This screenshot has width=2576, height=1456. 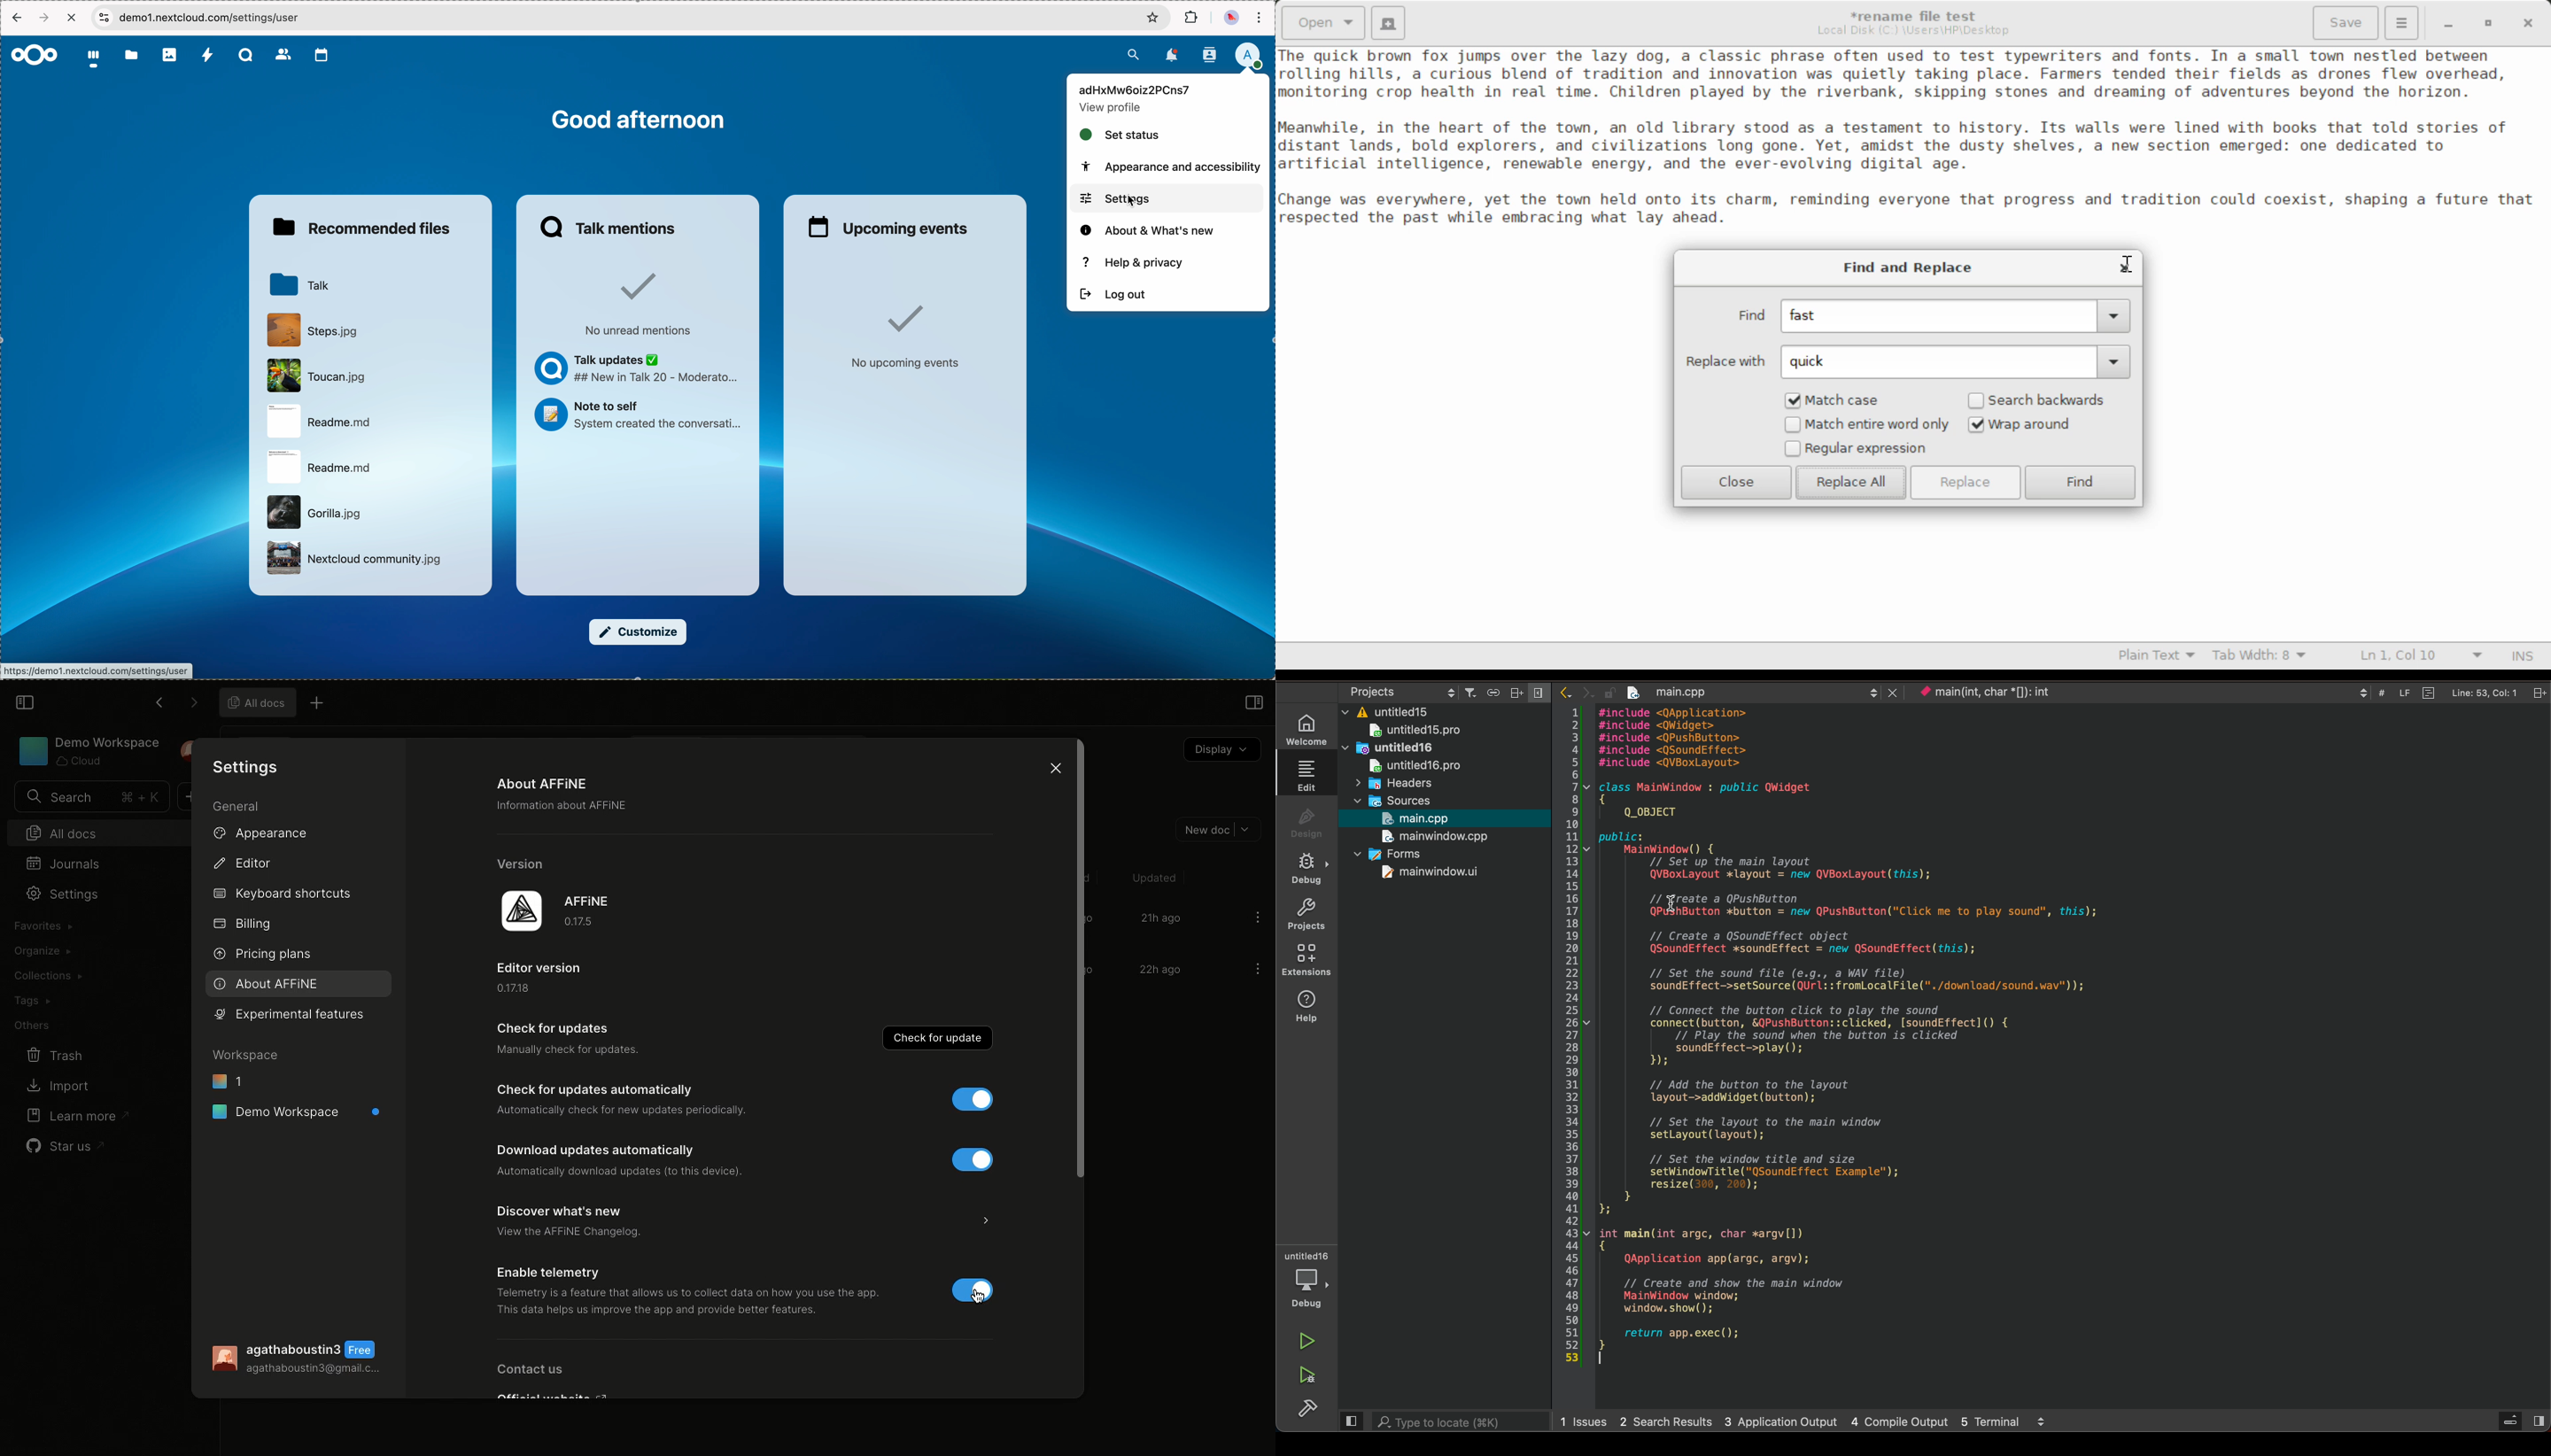 What do you see at coordinates (1221, 750) in the screenshot?
I see `Display` at bounding box center [1221, 750].